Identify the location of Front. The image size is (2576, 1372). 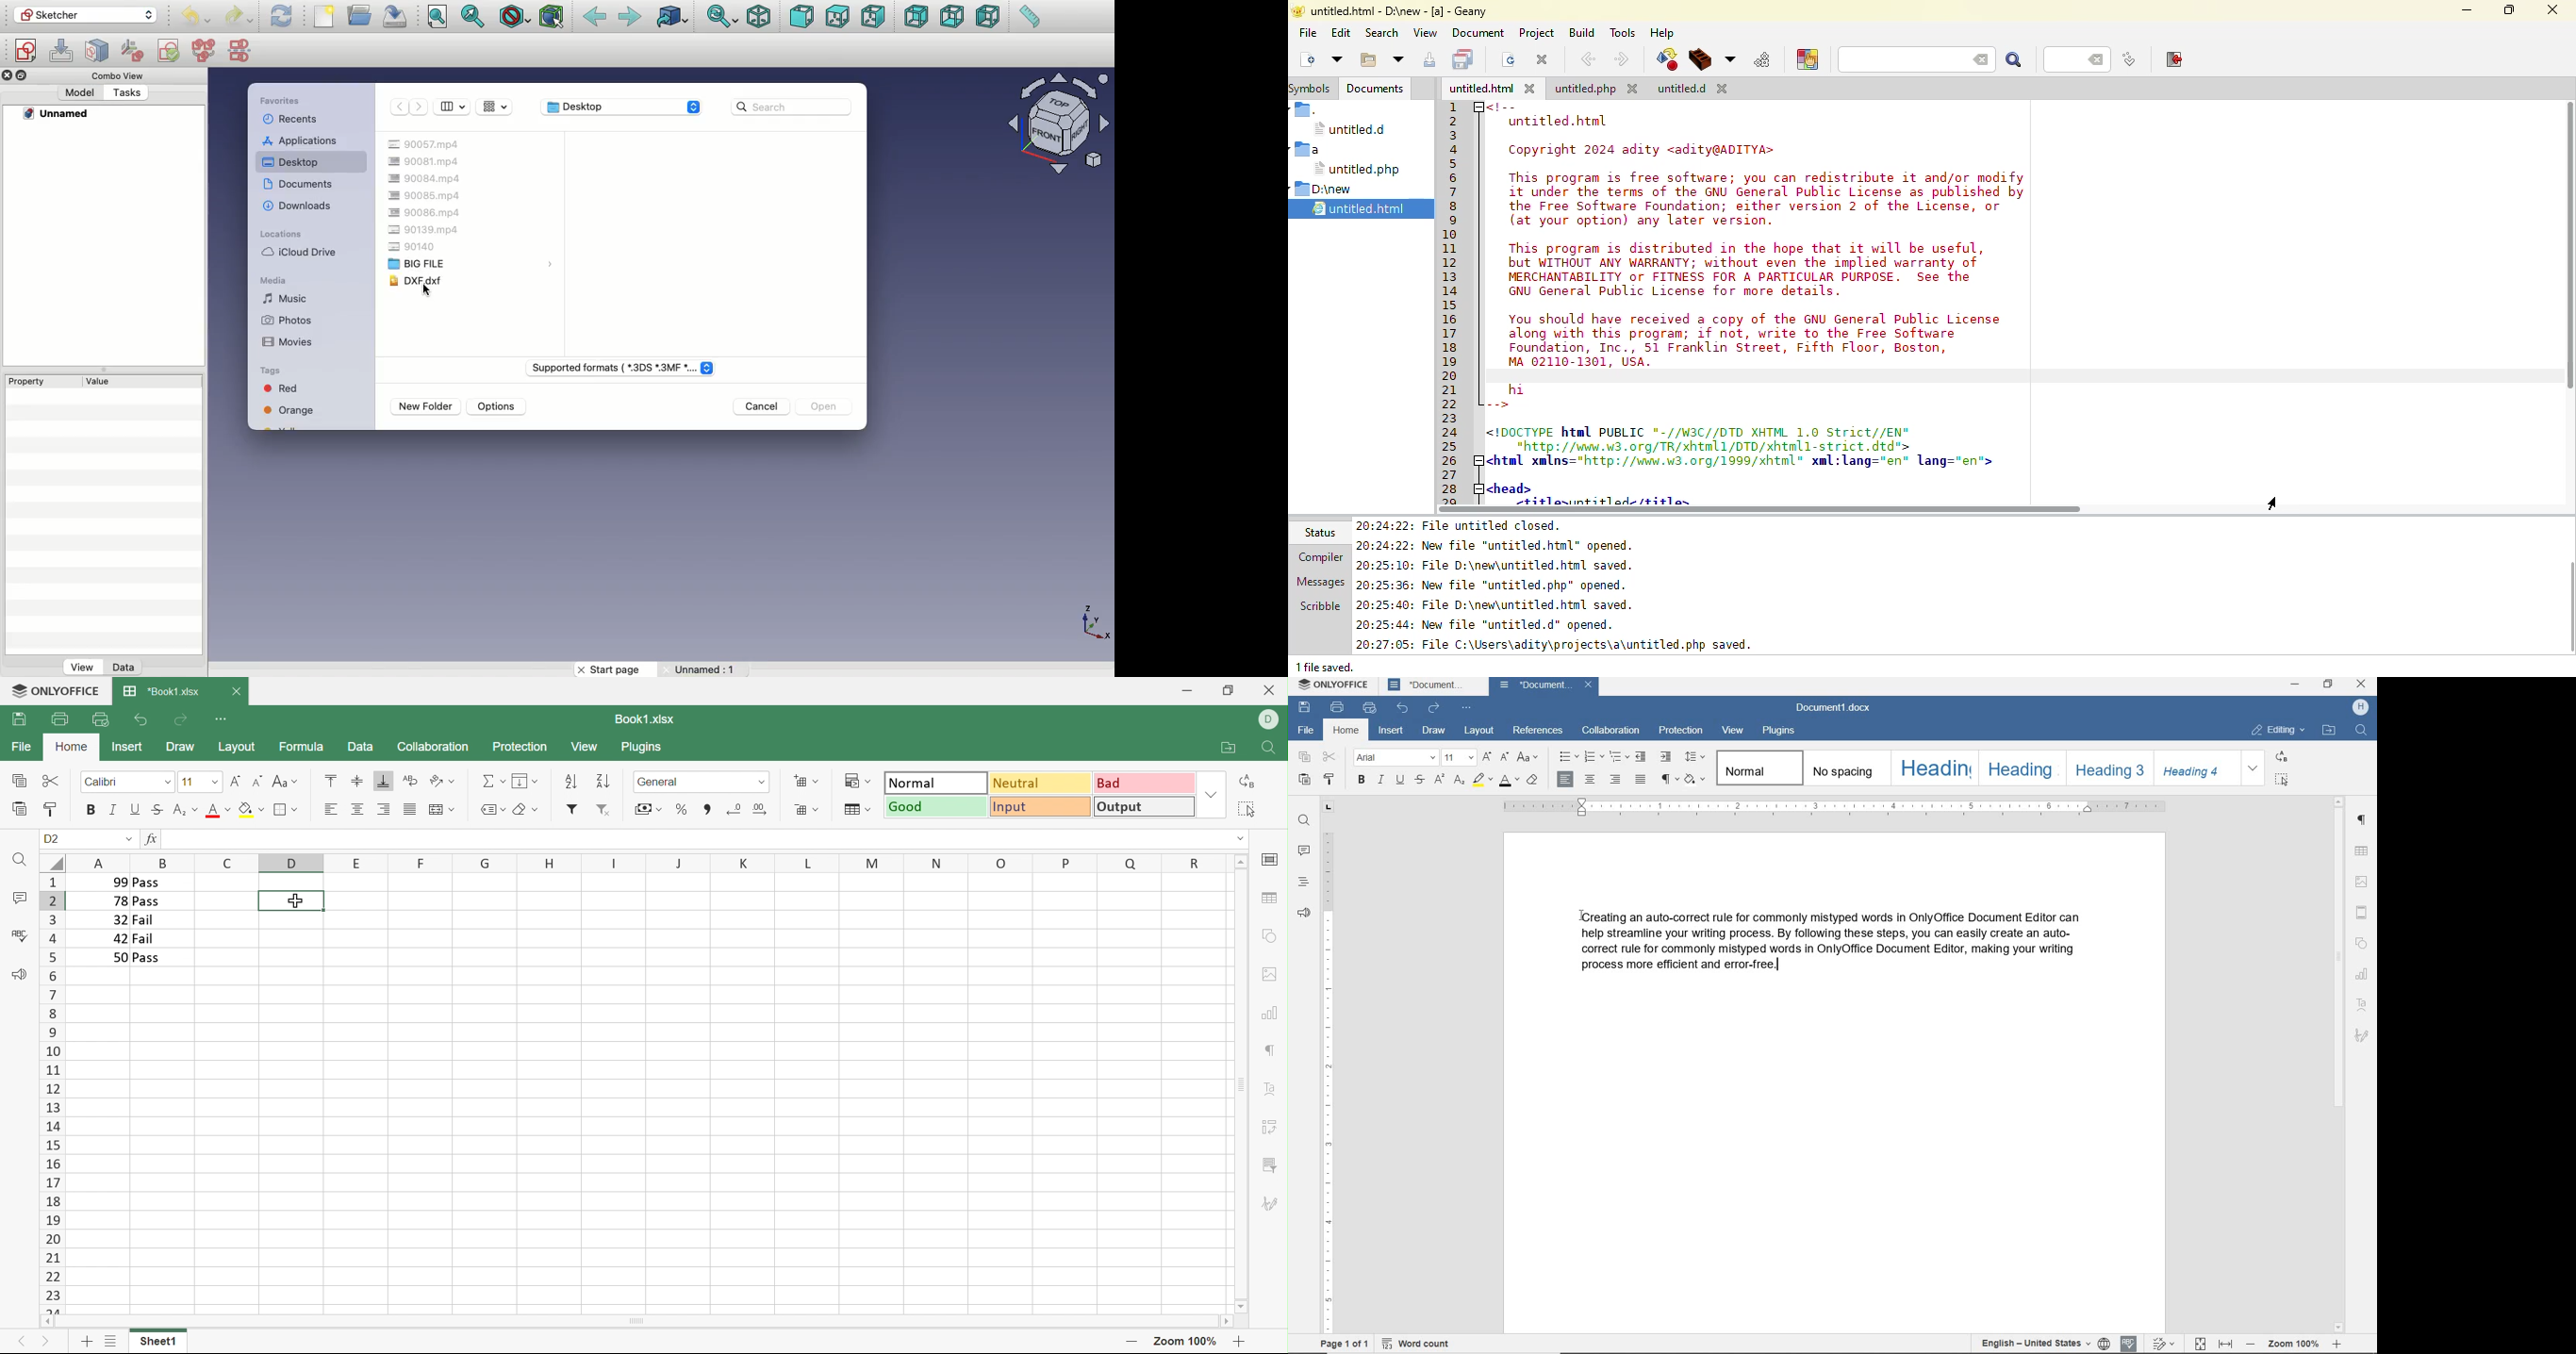
(802, 19).